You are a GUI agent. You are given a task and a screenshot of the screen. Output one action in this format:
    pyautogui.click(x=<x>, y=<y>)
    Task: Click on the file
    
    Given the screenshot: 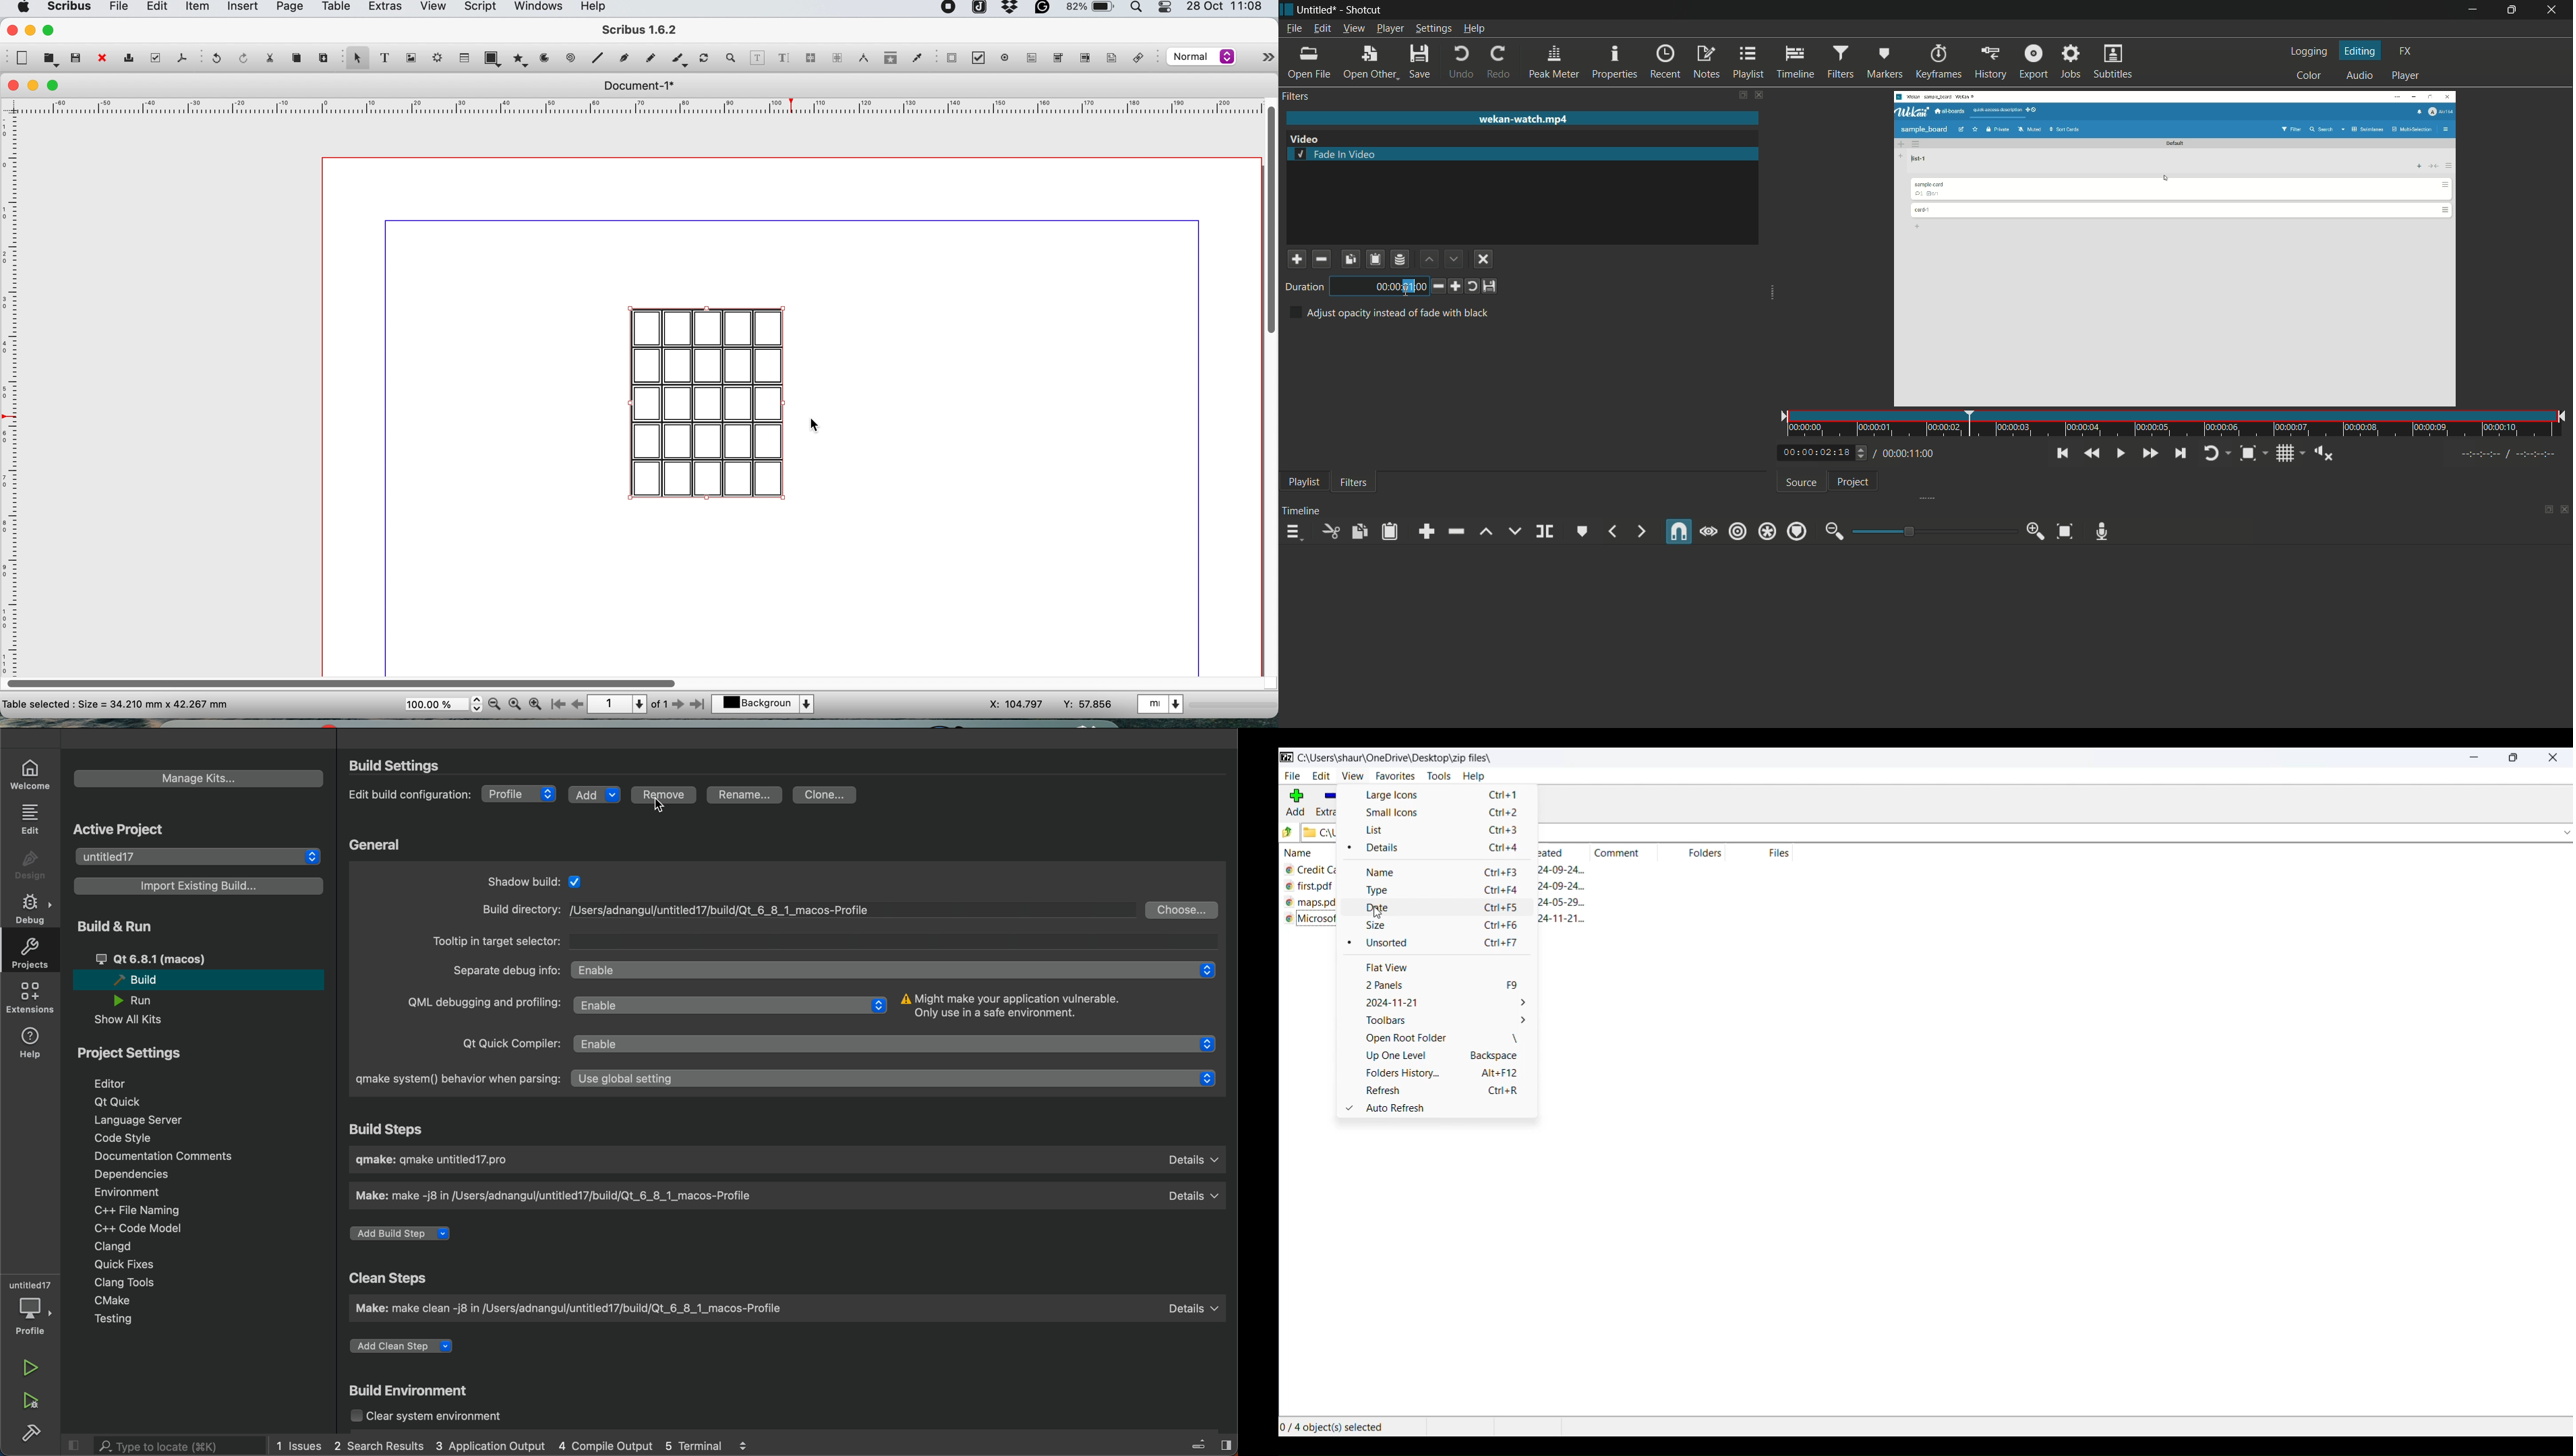 What is the action you would take?
    pyautogui.click(x=117, y=8)
    